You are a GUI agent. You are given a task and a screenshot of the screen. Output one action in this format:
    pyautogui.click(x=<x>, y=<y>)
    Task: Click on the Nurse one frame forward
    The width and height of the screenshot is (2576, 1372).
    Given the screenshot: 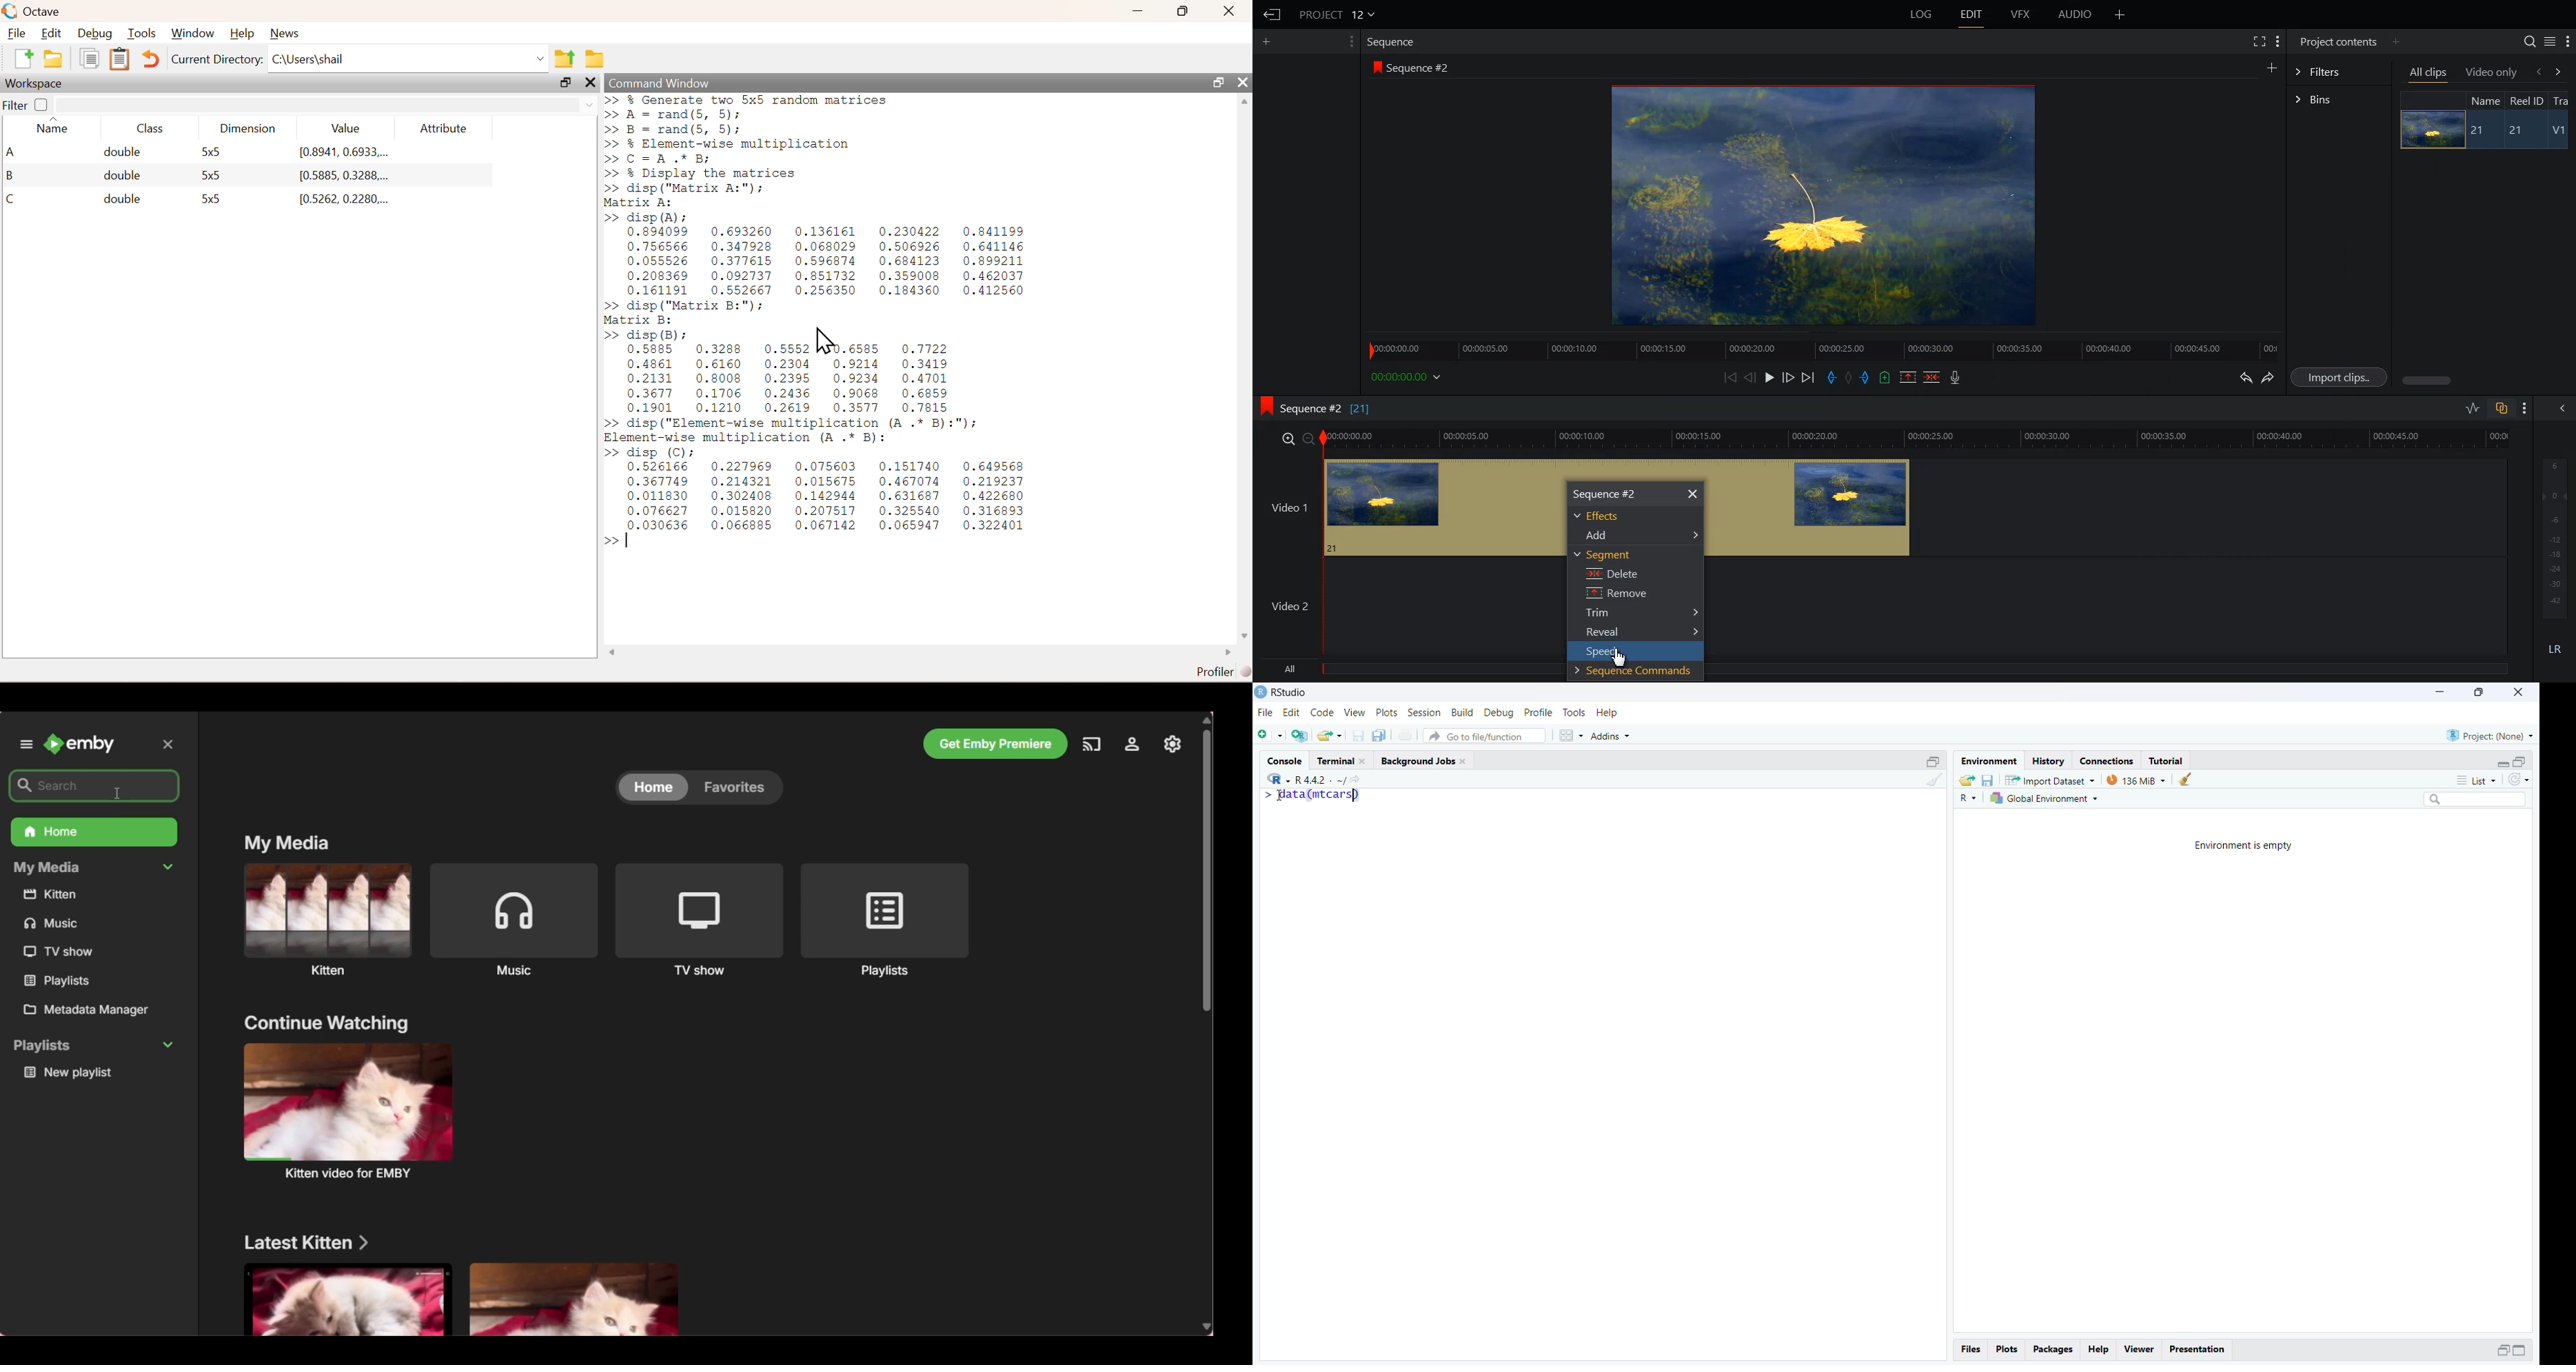 What is the action you would take?
    pyautogui.click(x=1789, y=377)
    